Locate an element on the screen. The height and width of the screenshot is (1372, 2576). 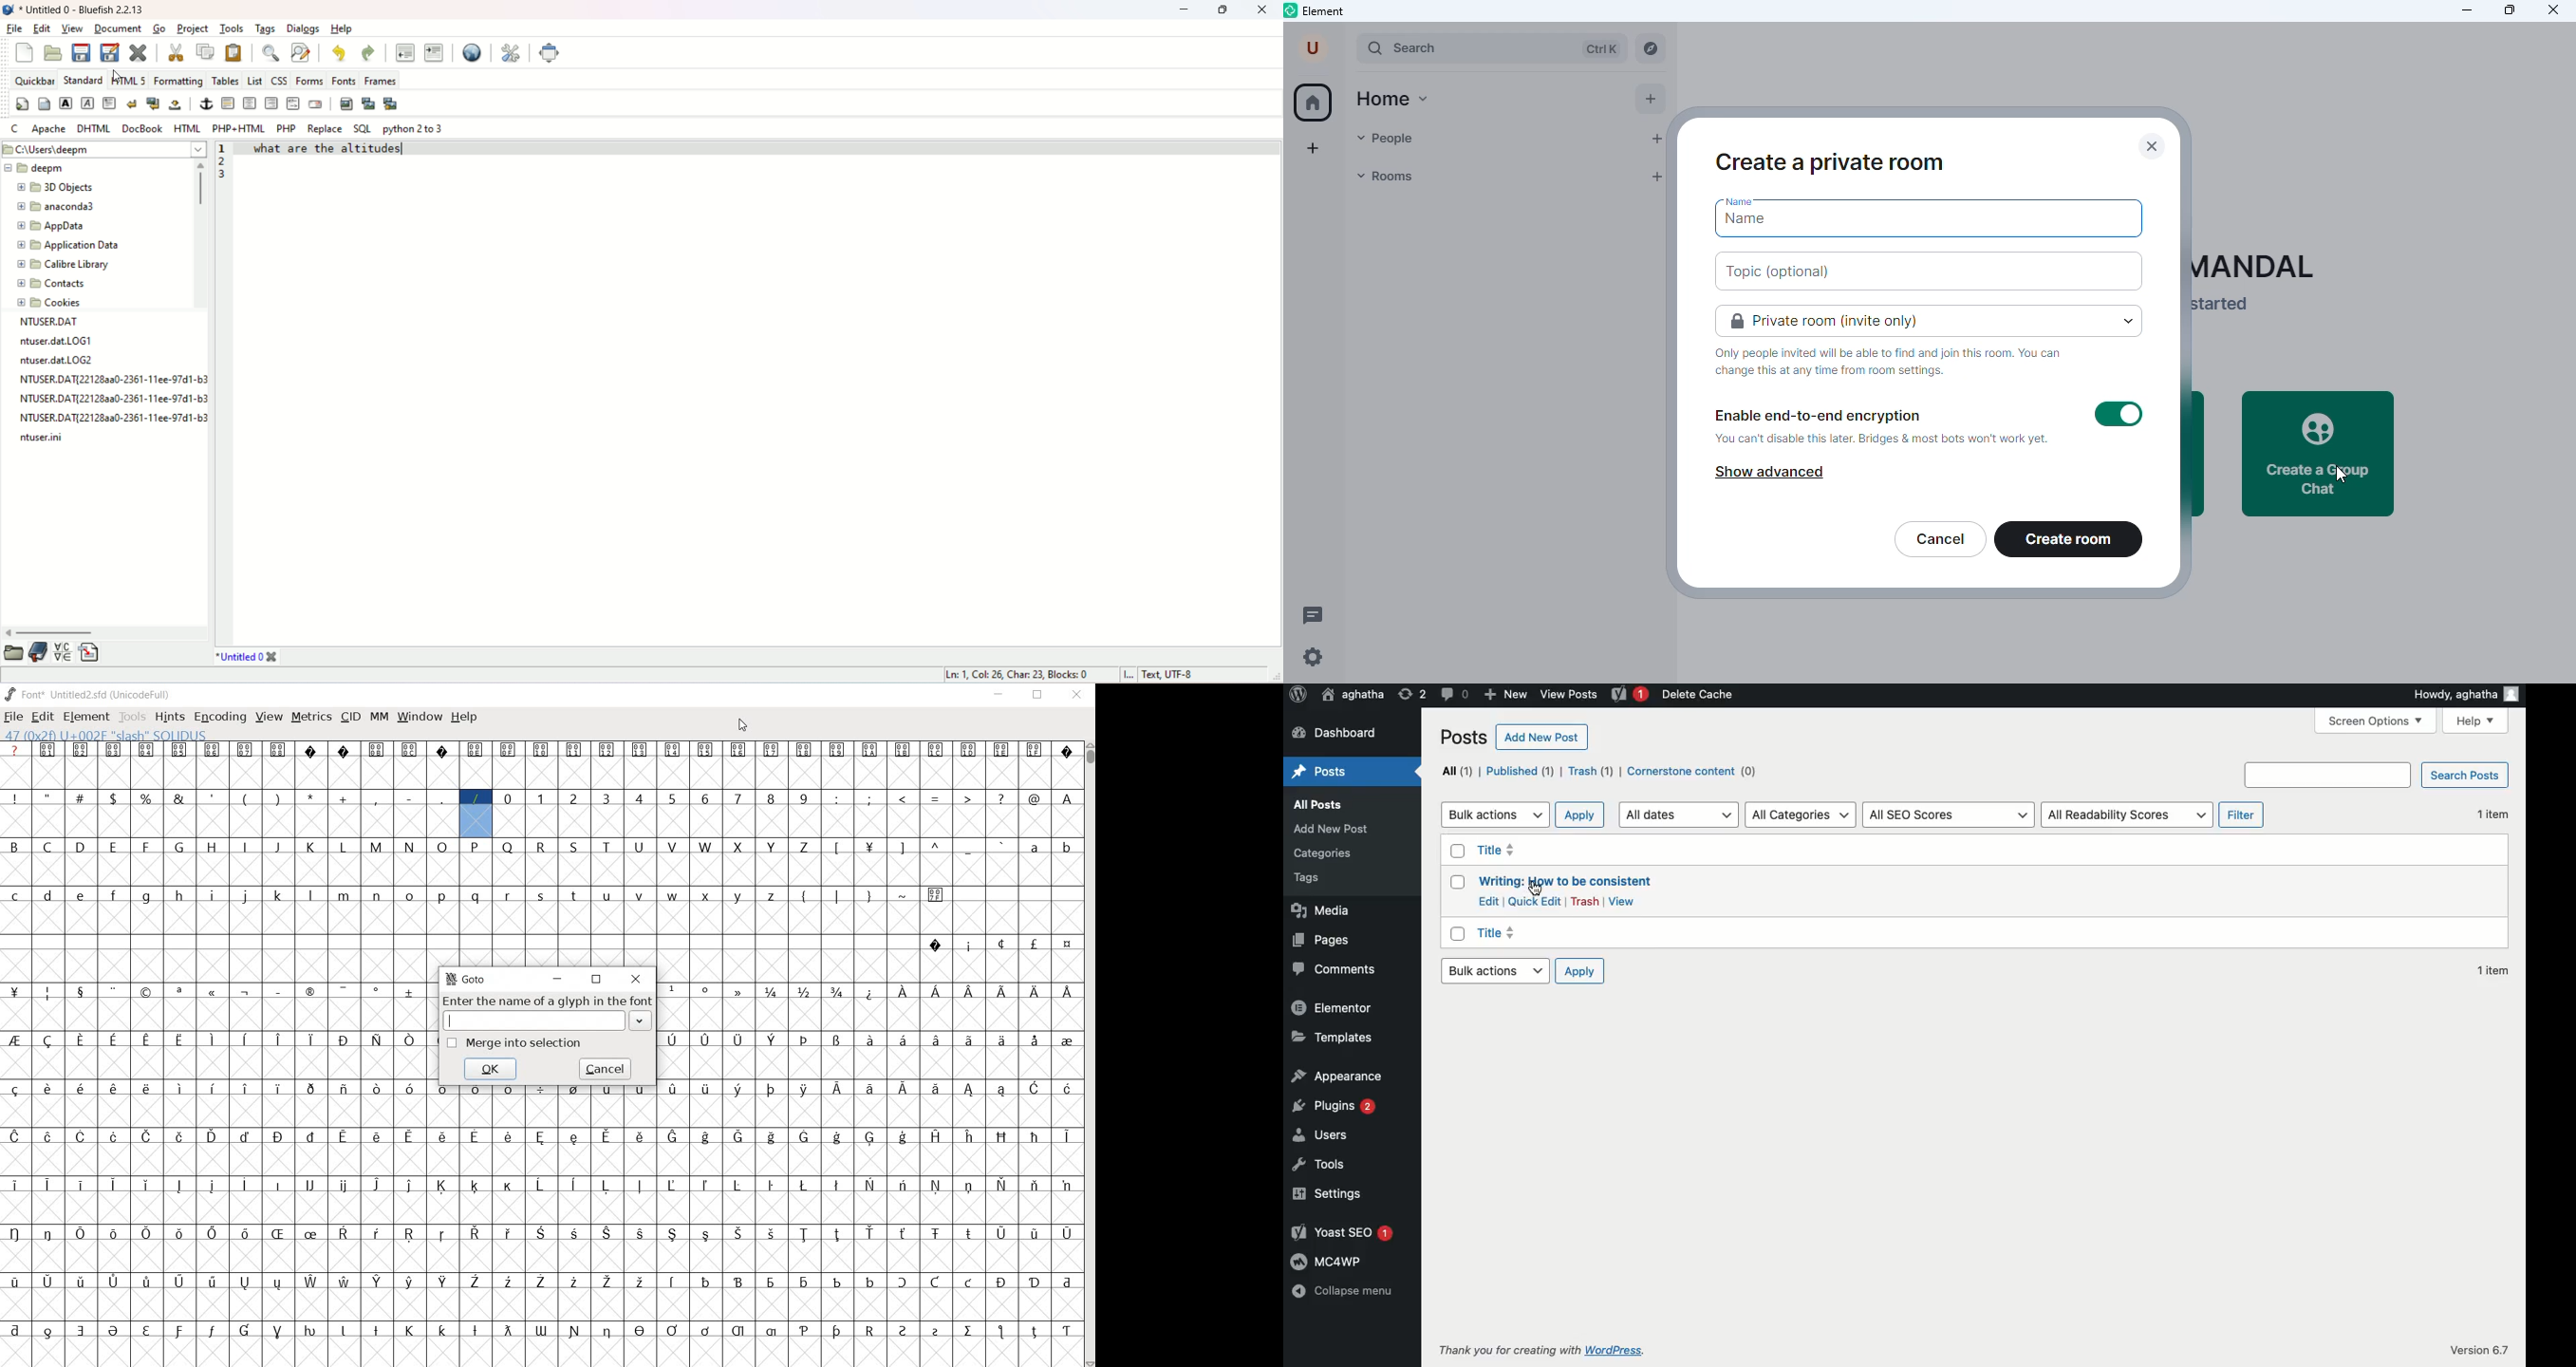
add people is located at coordinates (1660, 140).